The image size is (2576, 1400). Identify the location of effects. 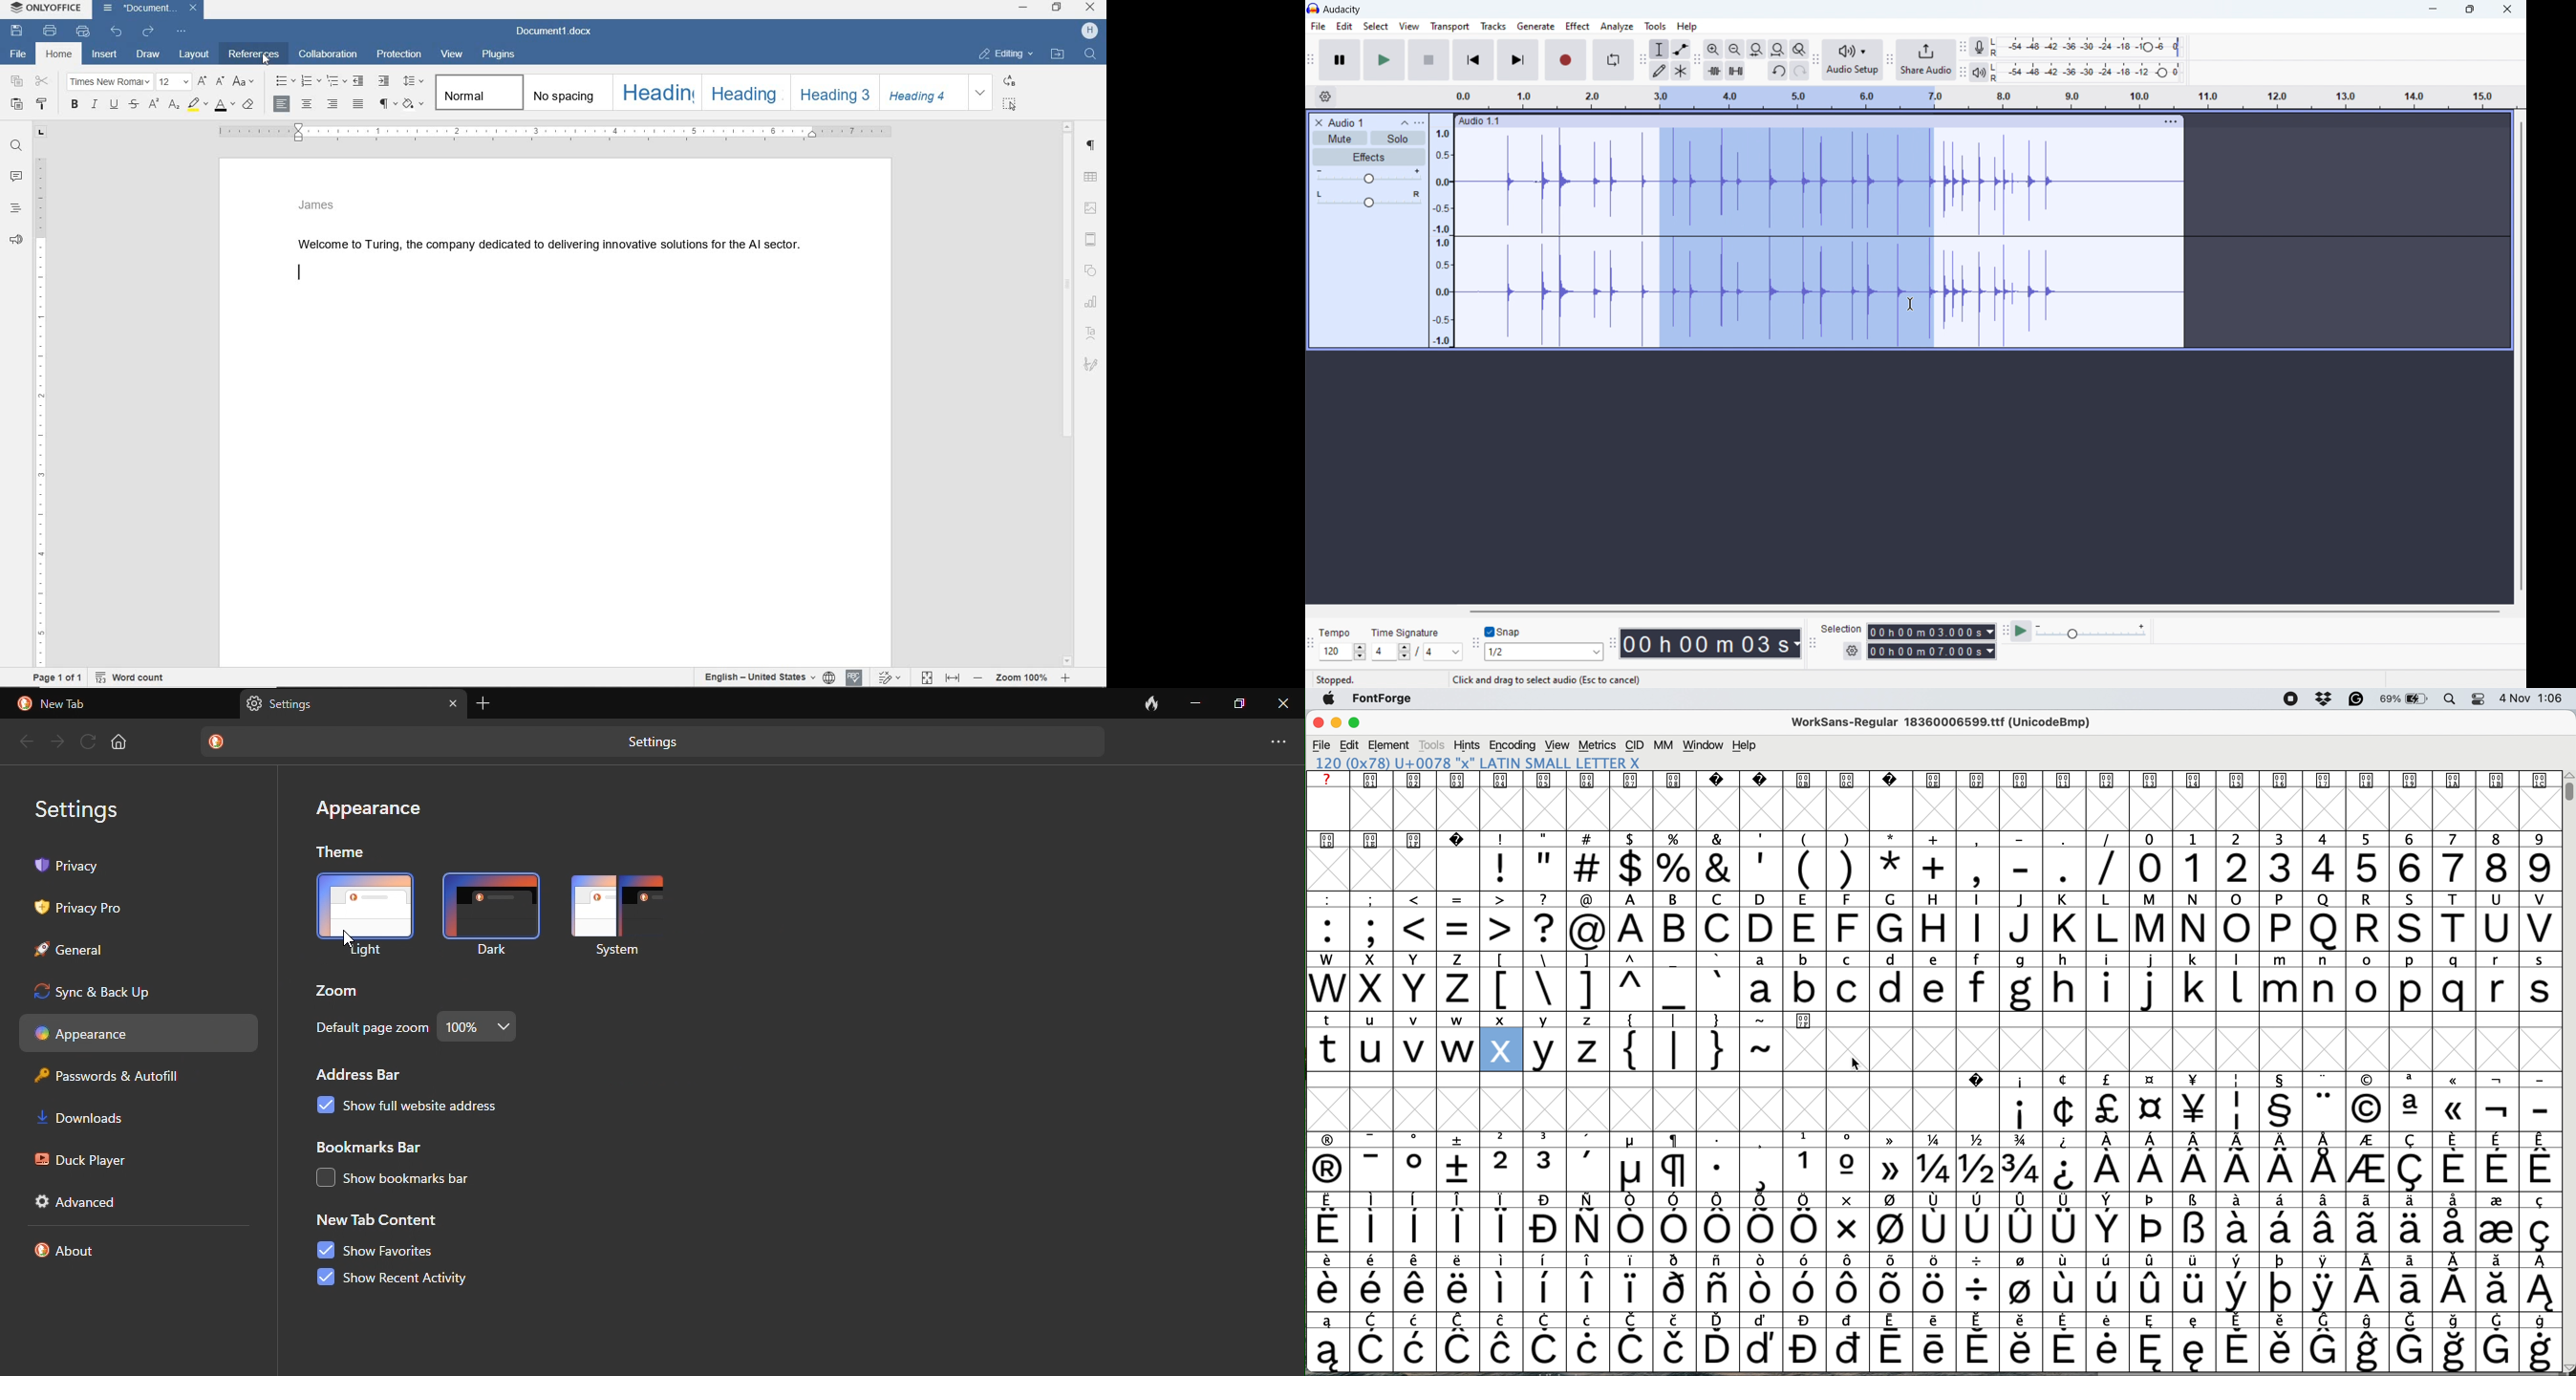
(1369, 157).